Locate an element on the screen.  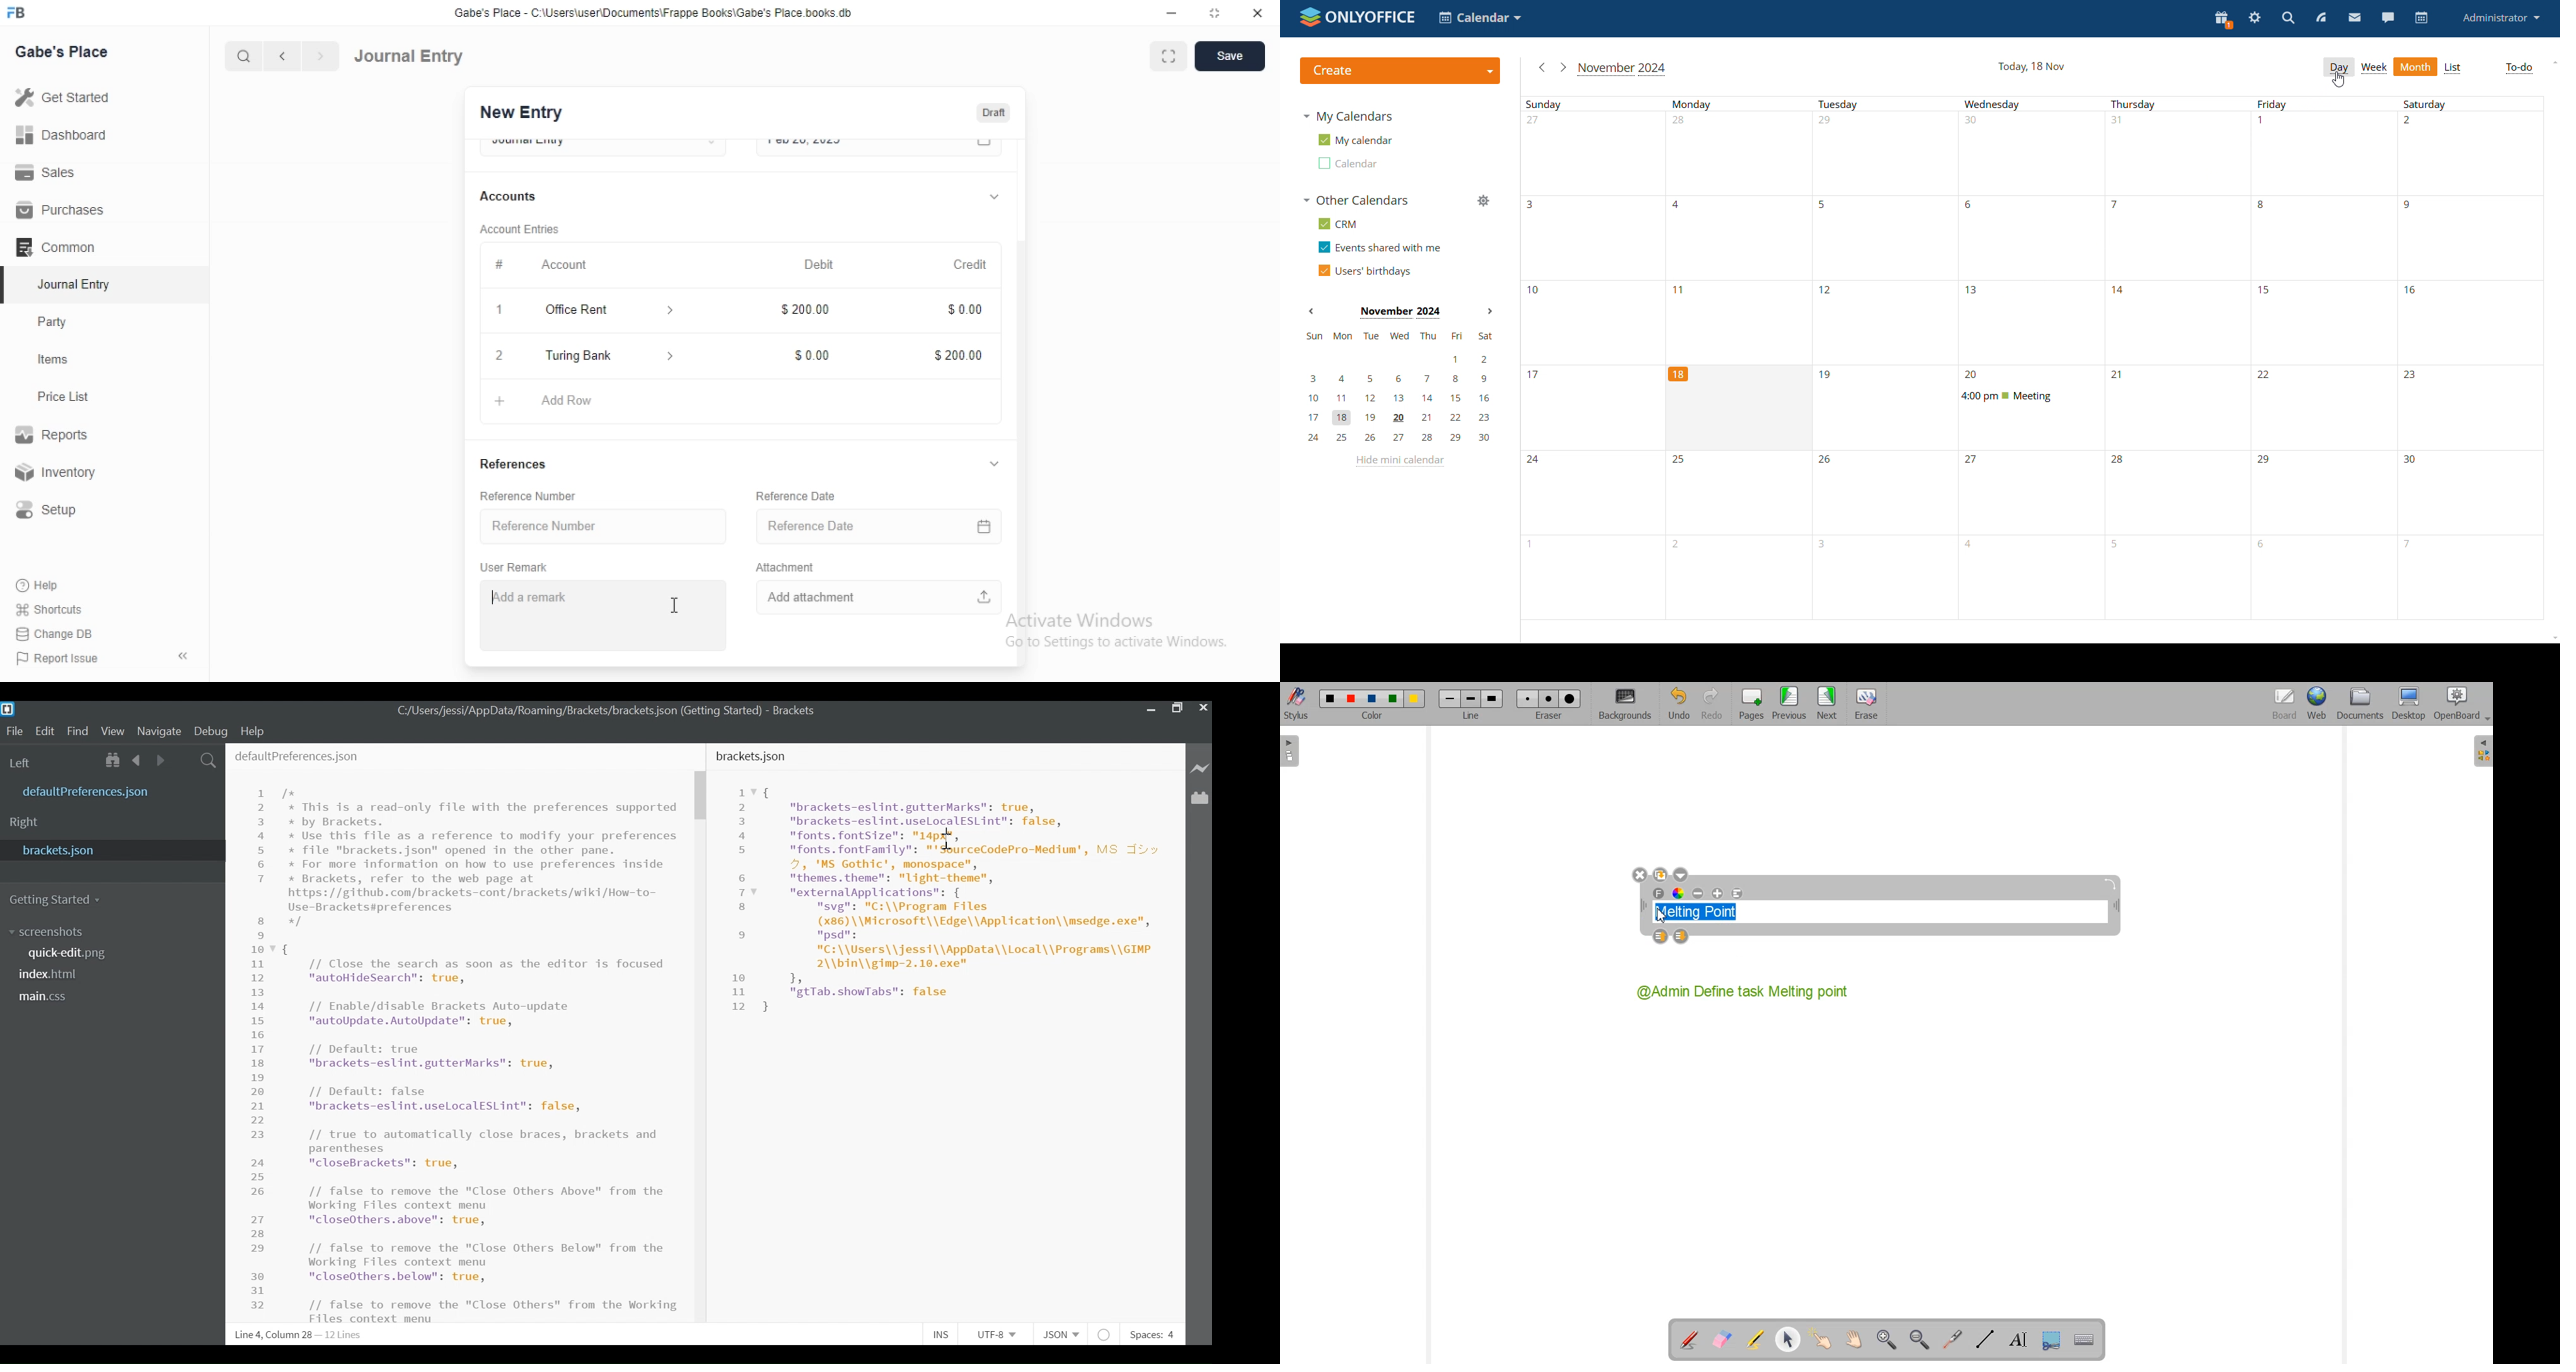
$200.00 is located at coordinates (802, 311).